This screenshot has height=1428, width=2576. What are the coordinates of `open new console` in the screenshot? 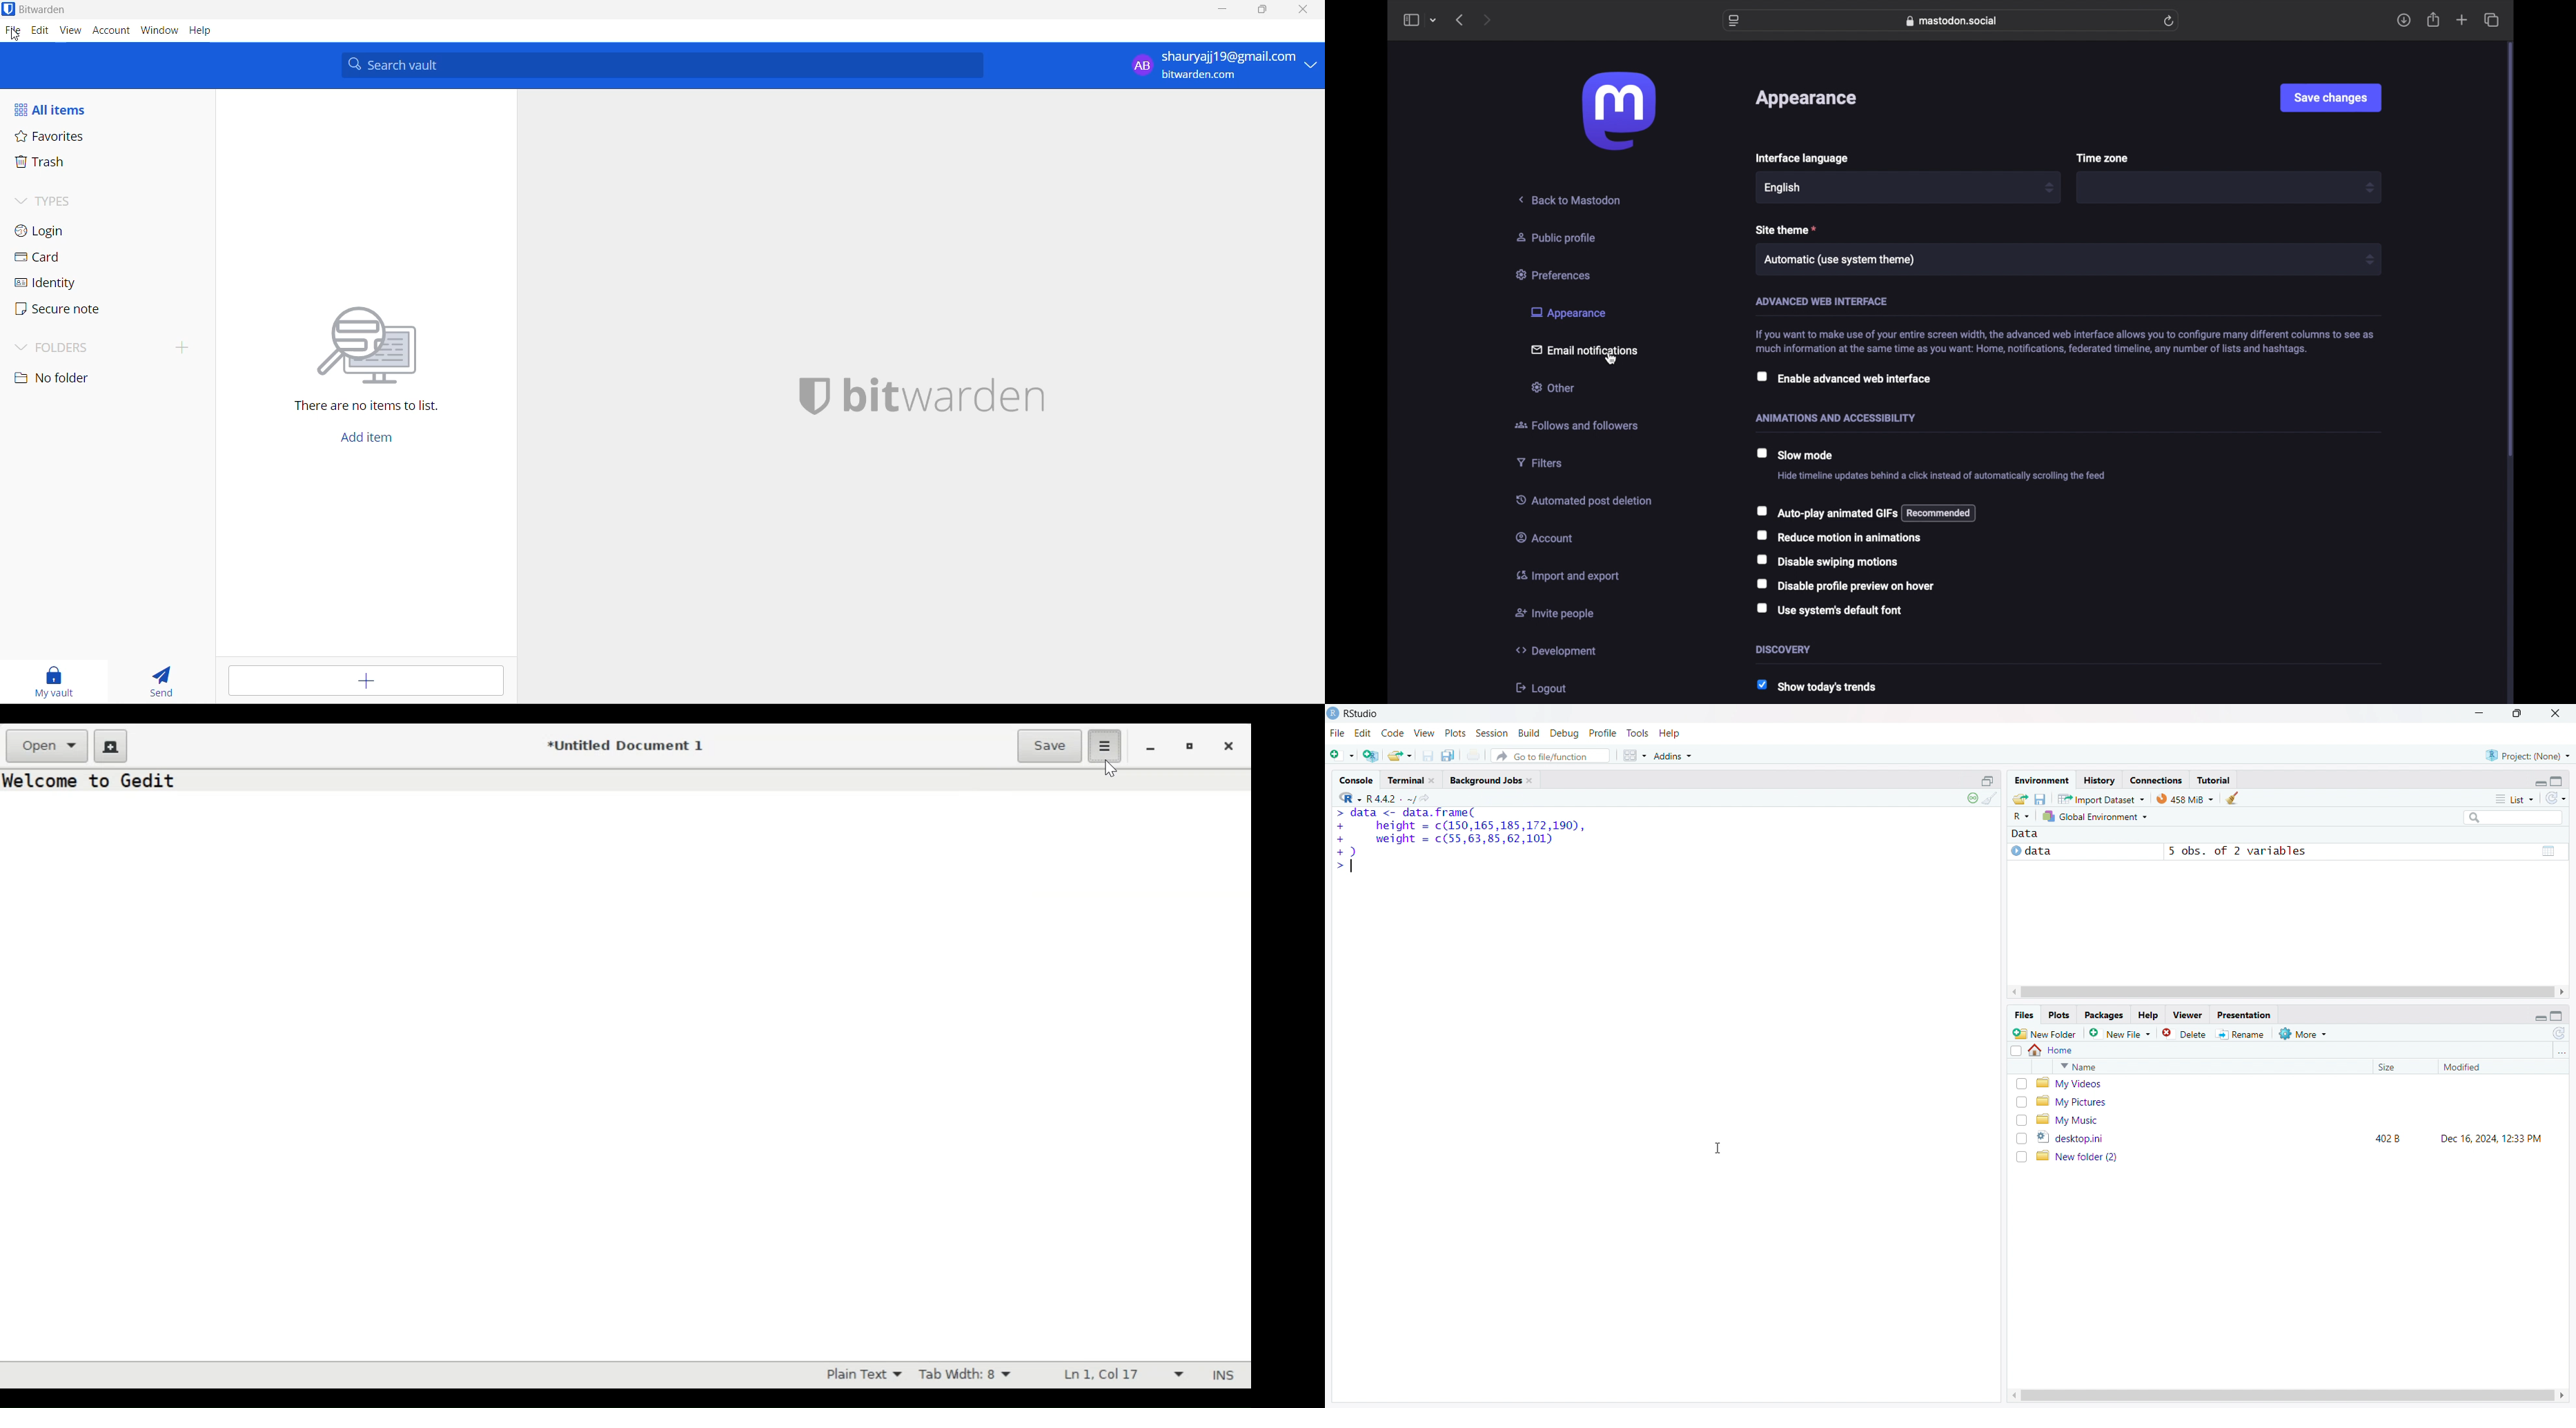 It's located at (1988, 780).